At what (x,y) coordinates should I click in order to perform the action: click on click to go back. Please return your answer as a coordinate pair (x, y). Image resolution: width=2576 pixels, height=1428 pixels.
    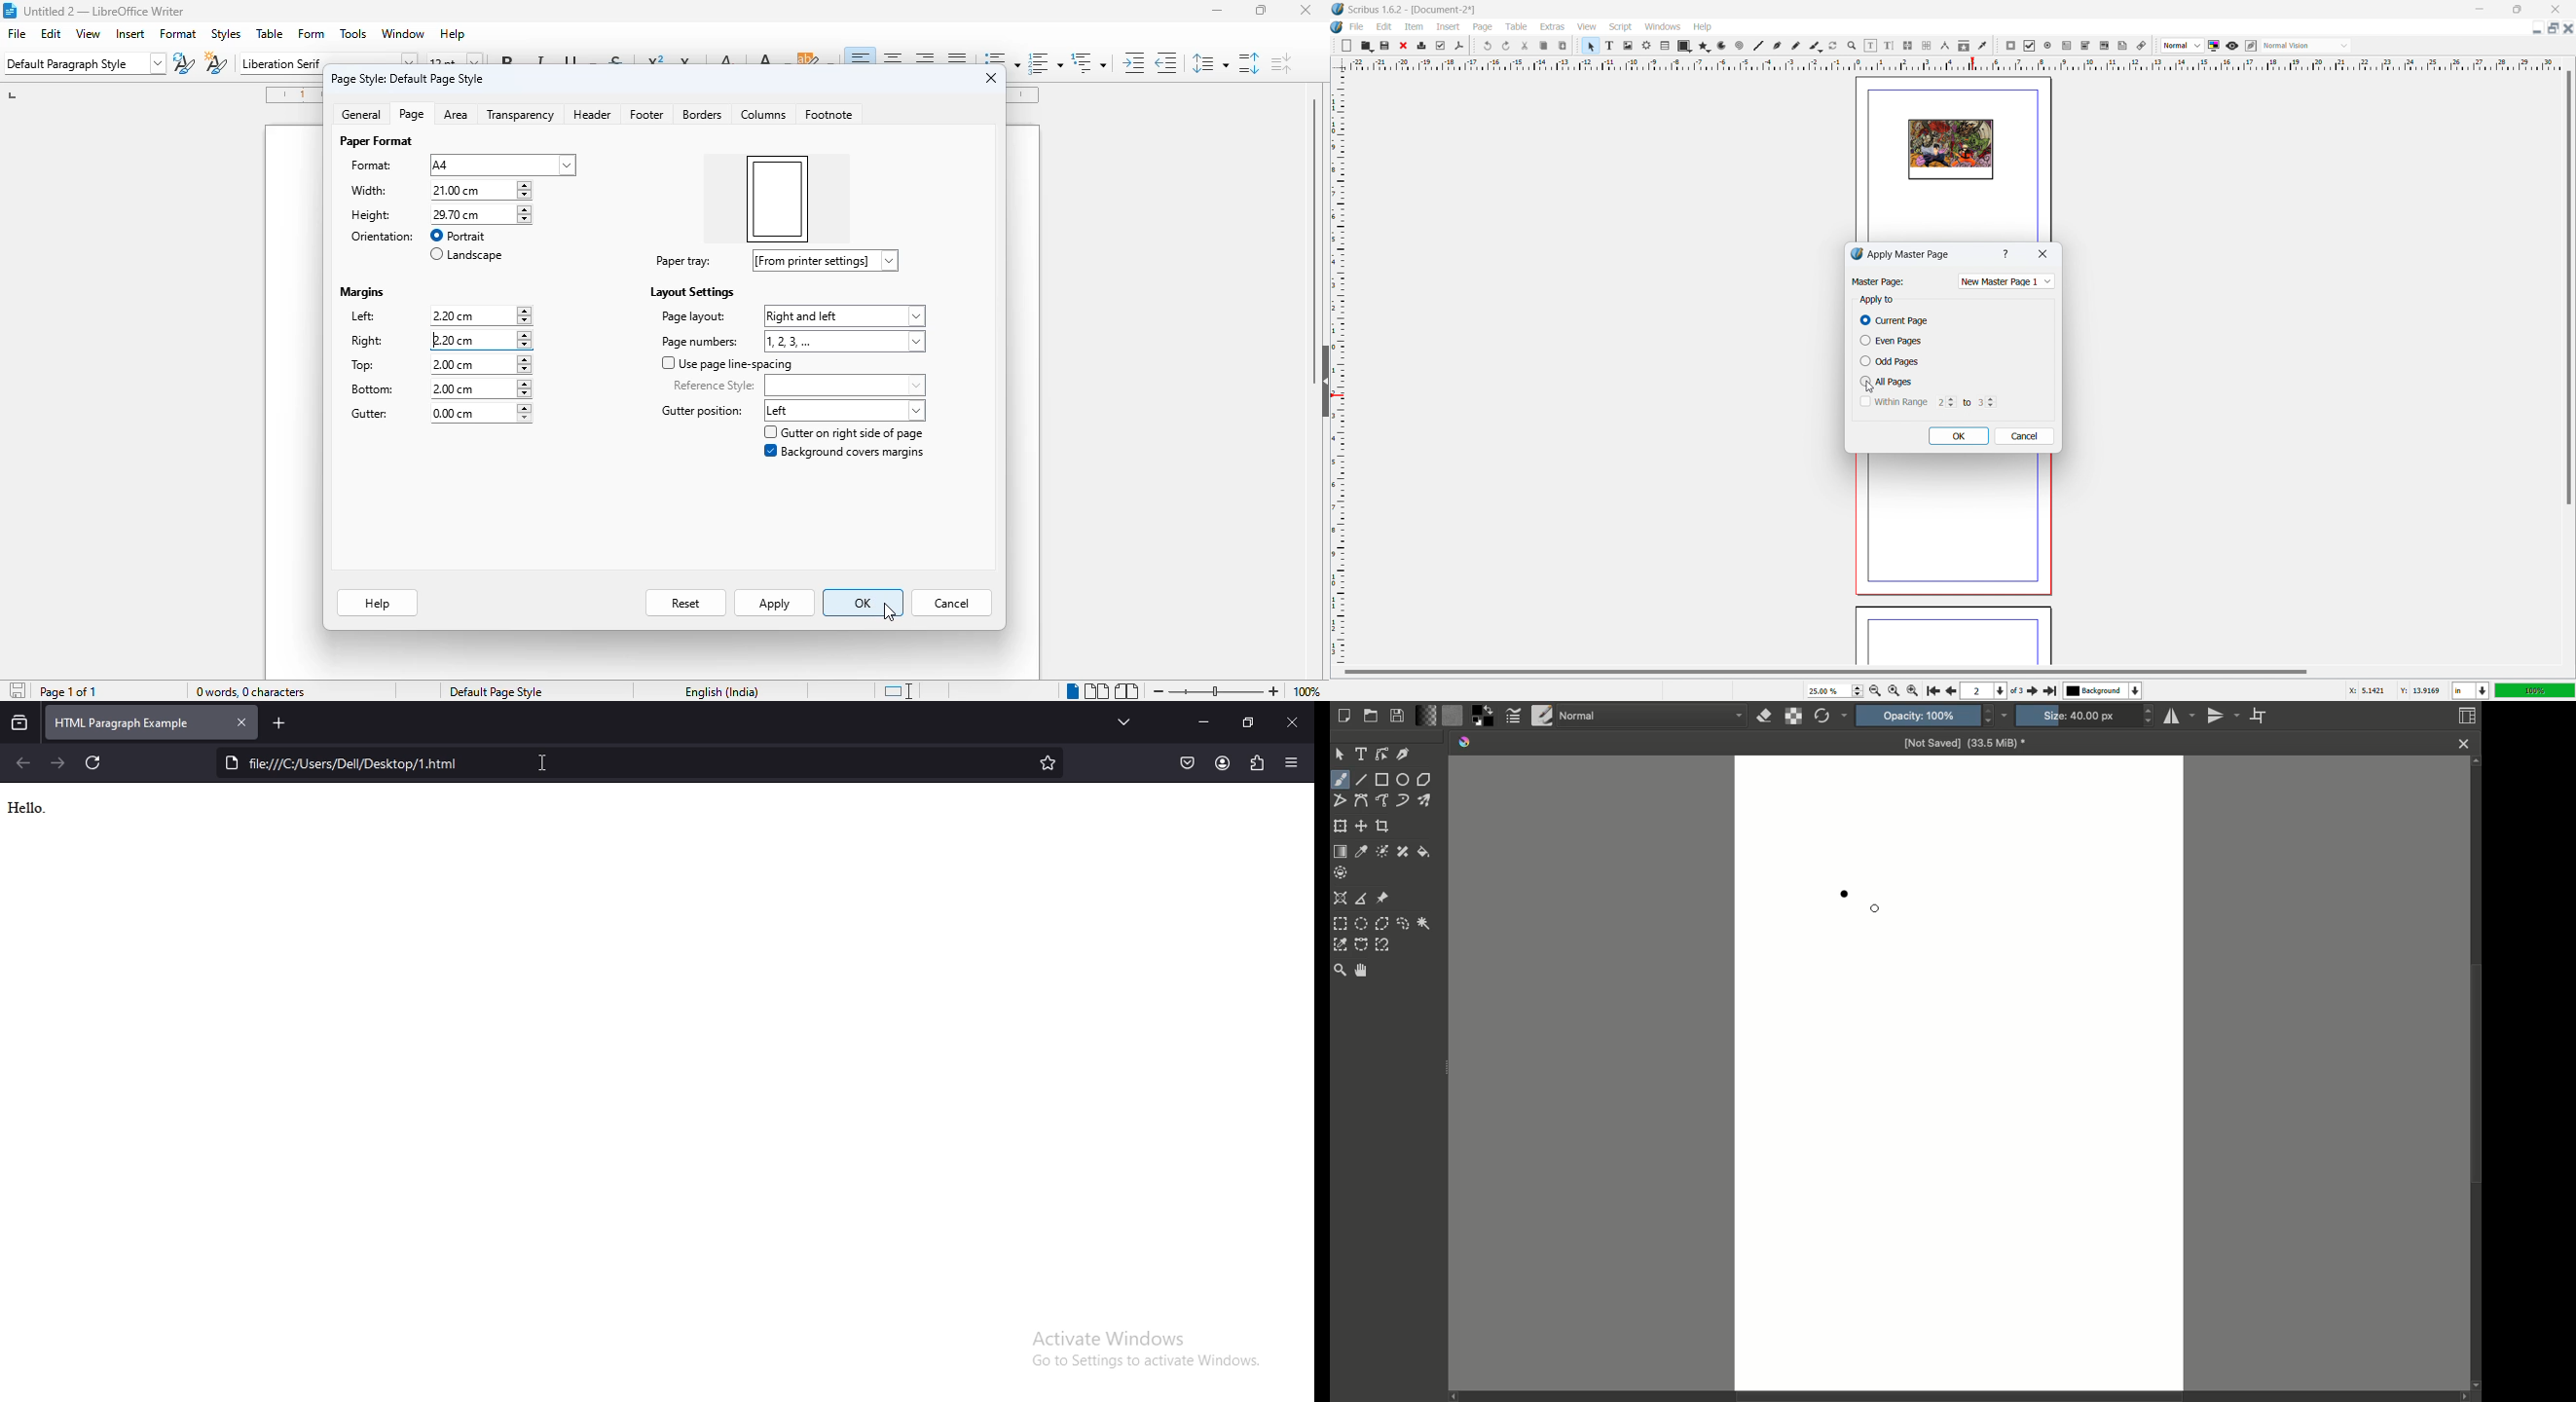
    Looking at the image, I should click on (22, 761).